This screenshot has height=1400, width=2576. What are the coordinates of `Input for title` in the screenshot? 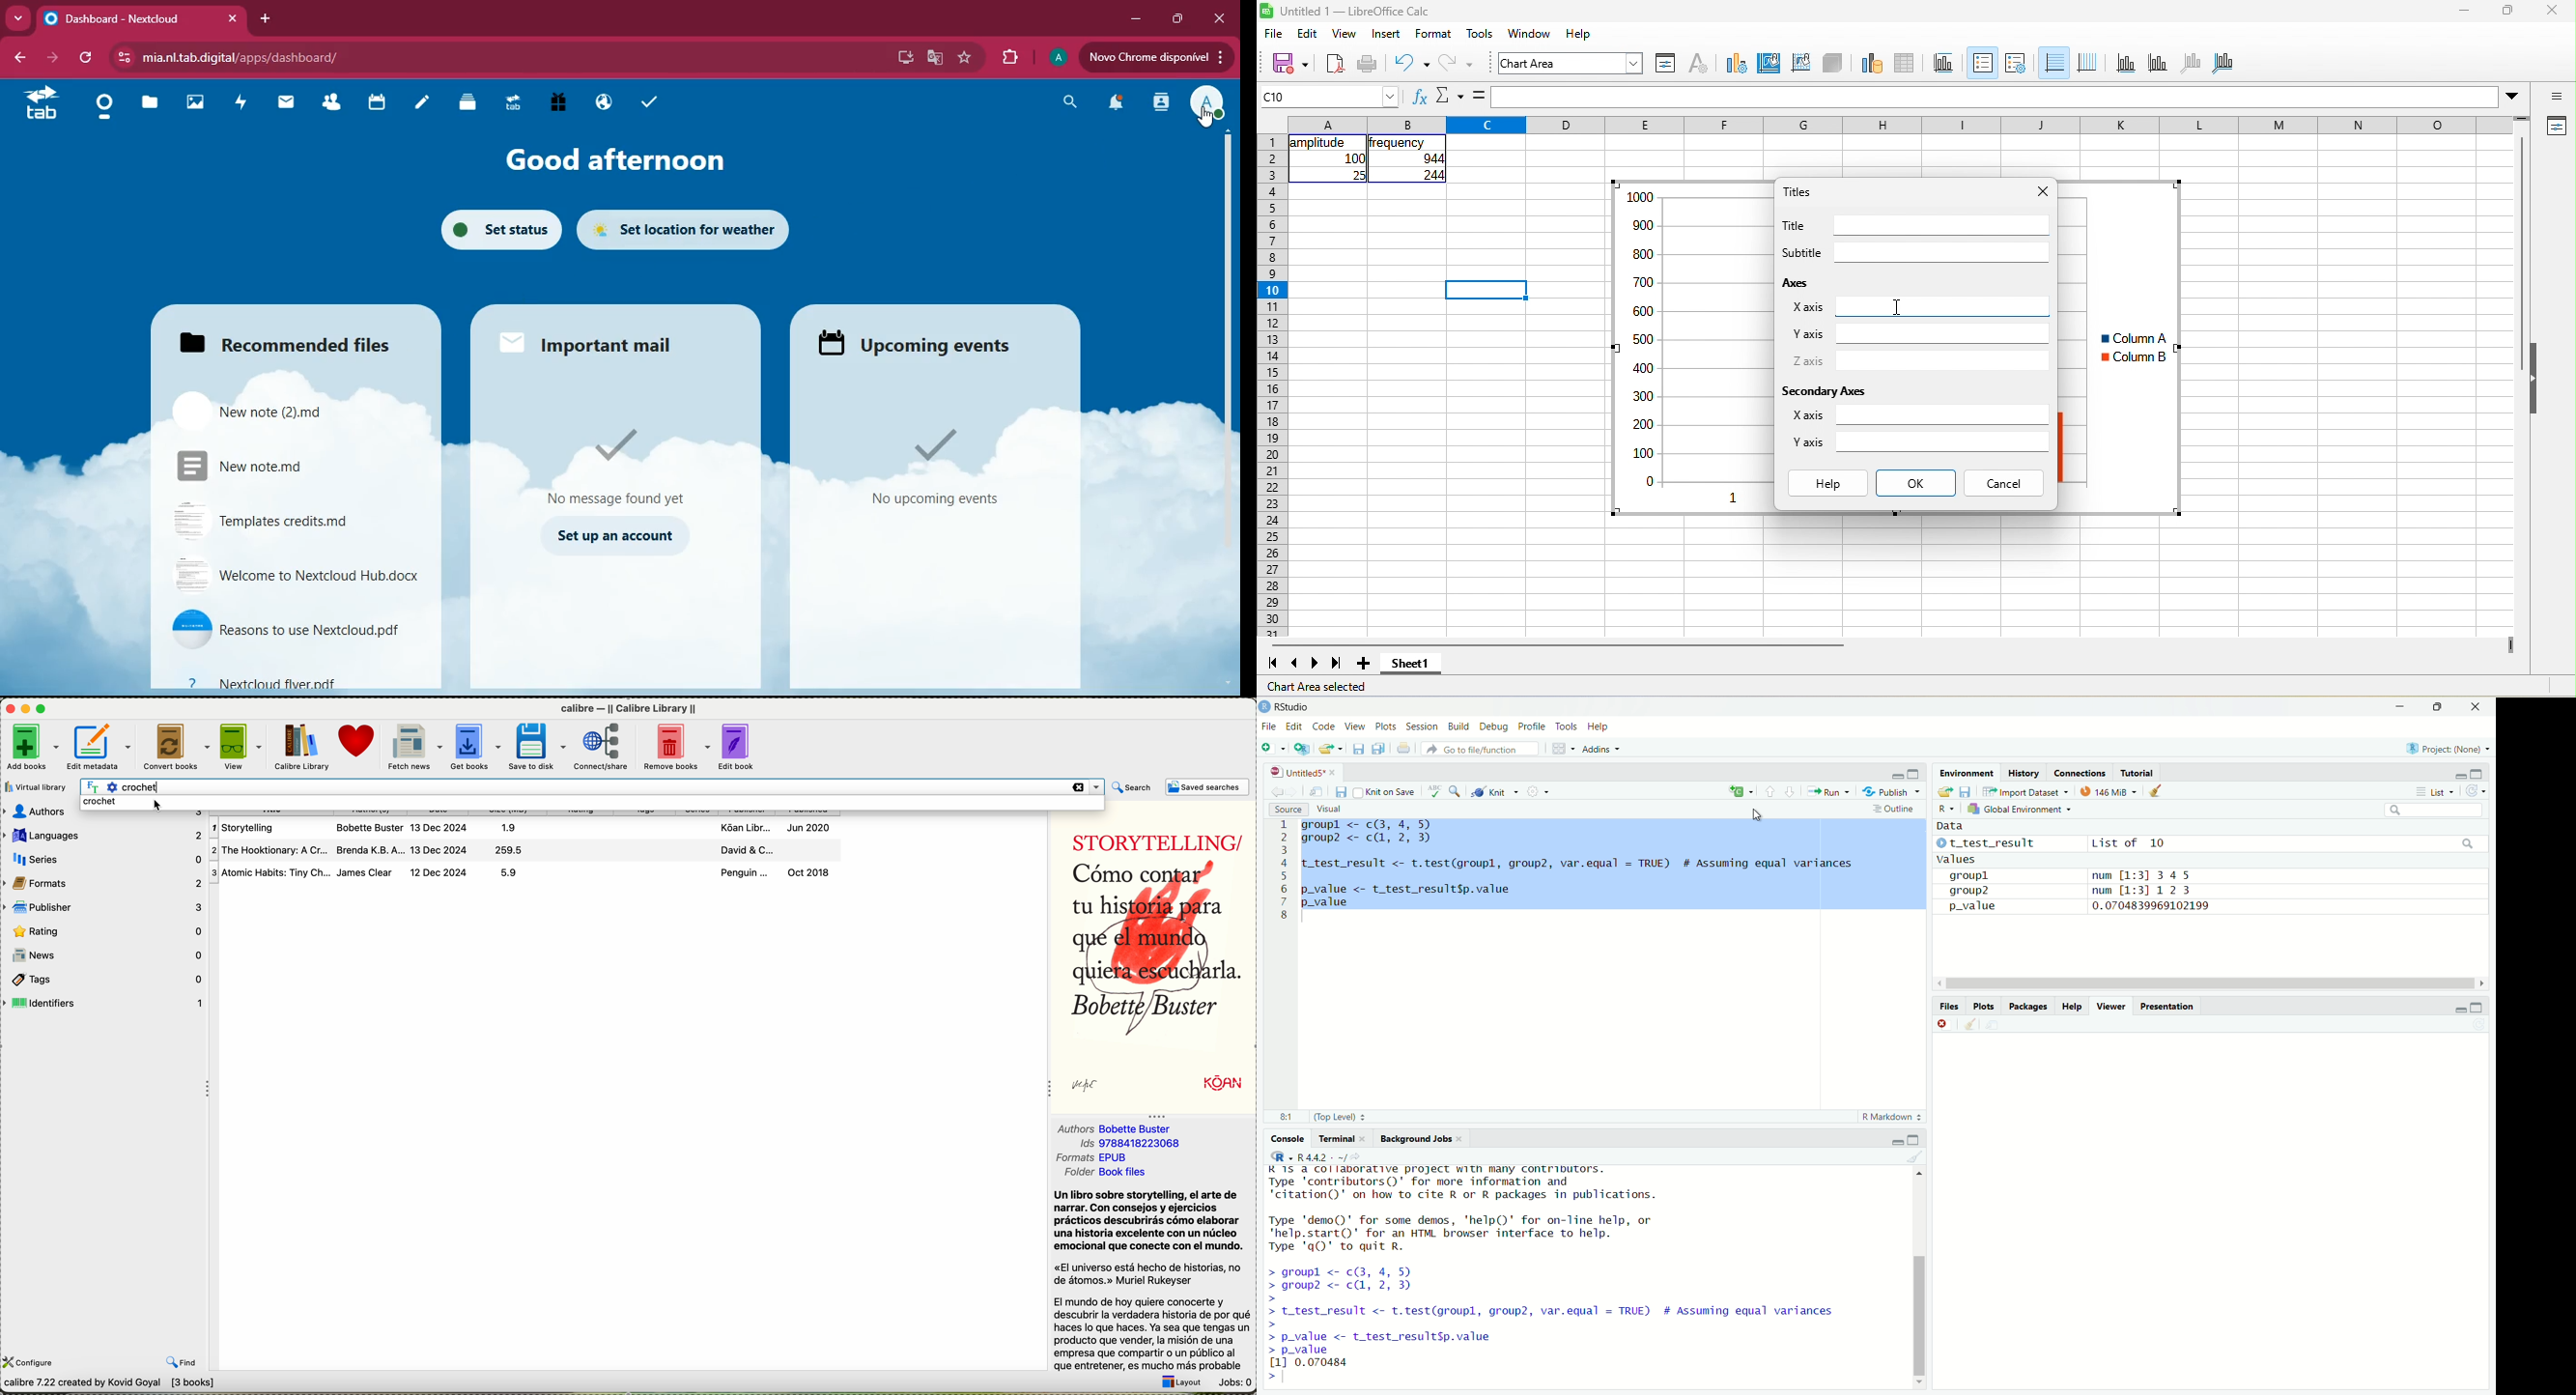 It's located at (1942, 225).